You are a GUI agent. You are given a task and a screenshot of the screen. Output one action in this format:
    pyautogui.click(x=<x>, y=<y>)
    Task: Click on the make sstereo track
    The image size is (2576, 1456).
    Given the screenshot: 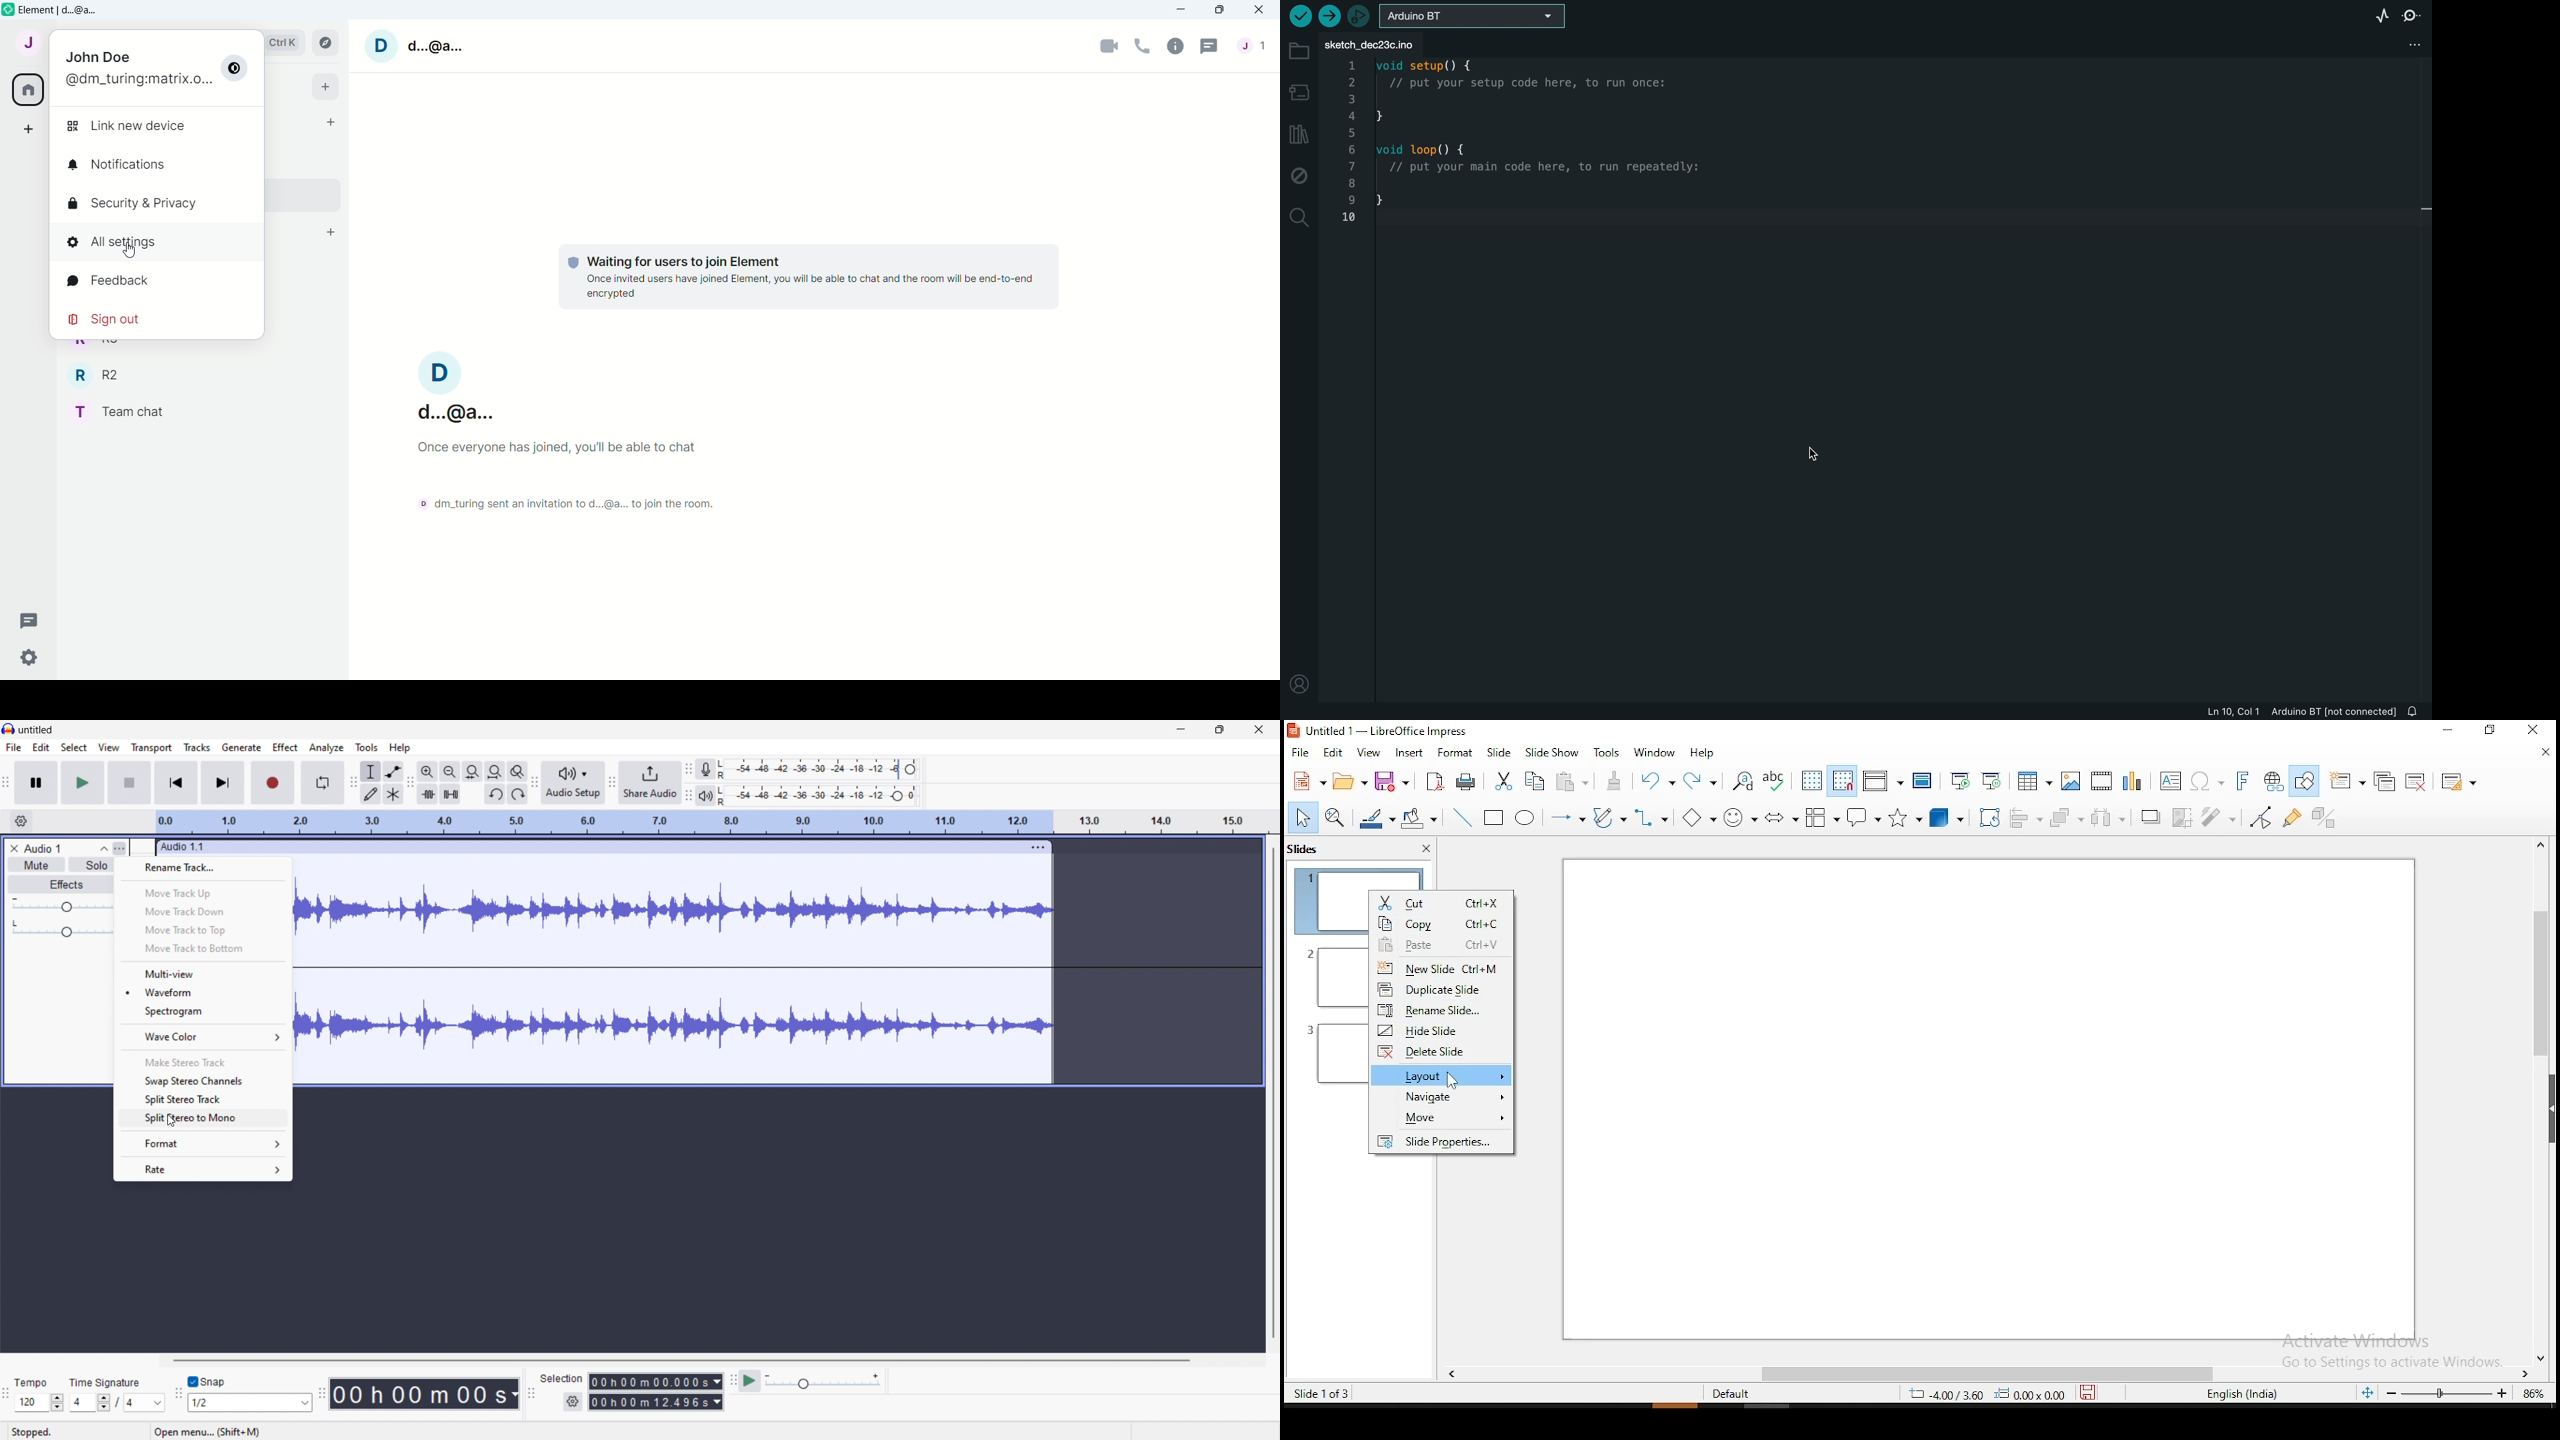 What is the action you would take?
    pyautogui.click(x=203, y=1062)
    